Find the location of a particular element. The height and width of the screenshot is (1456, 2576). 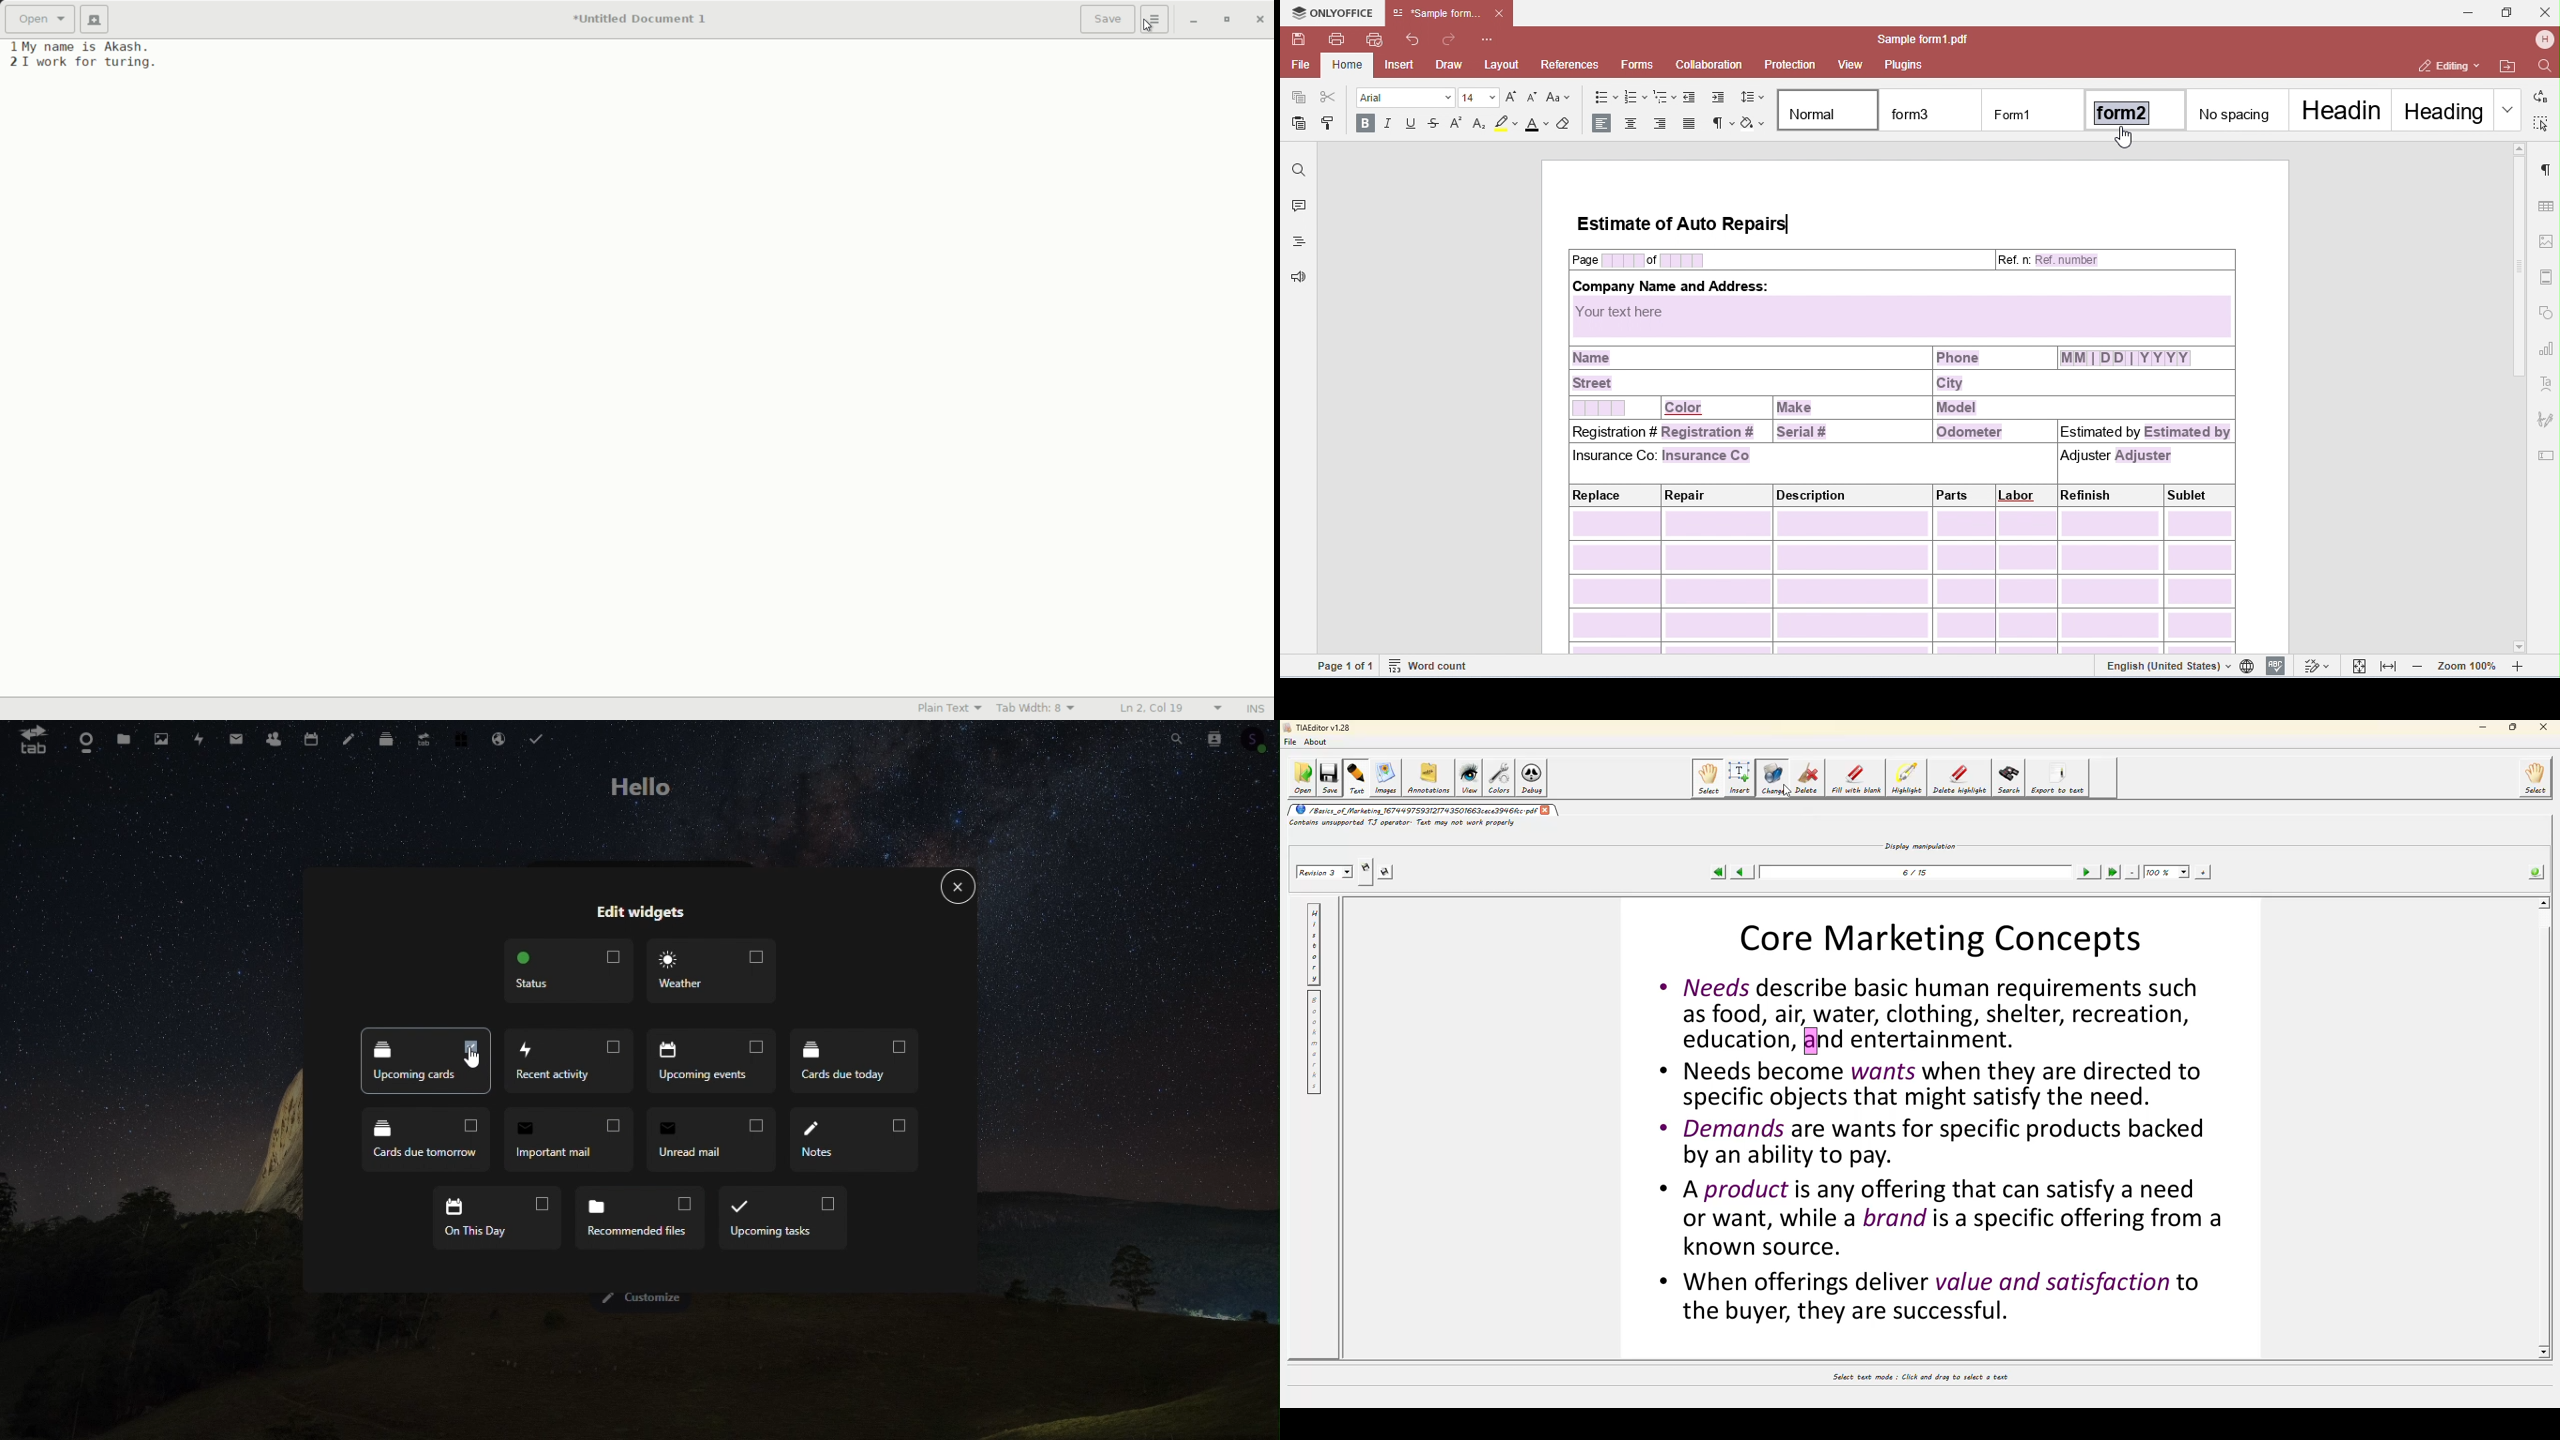

maximize or restore is located at coordinates (1228, 20).